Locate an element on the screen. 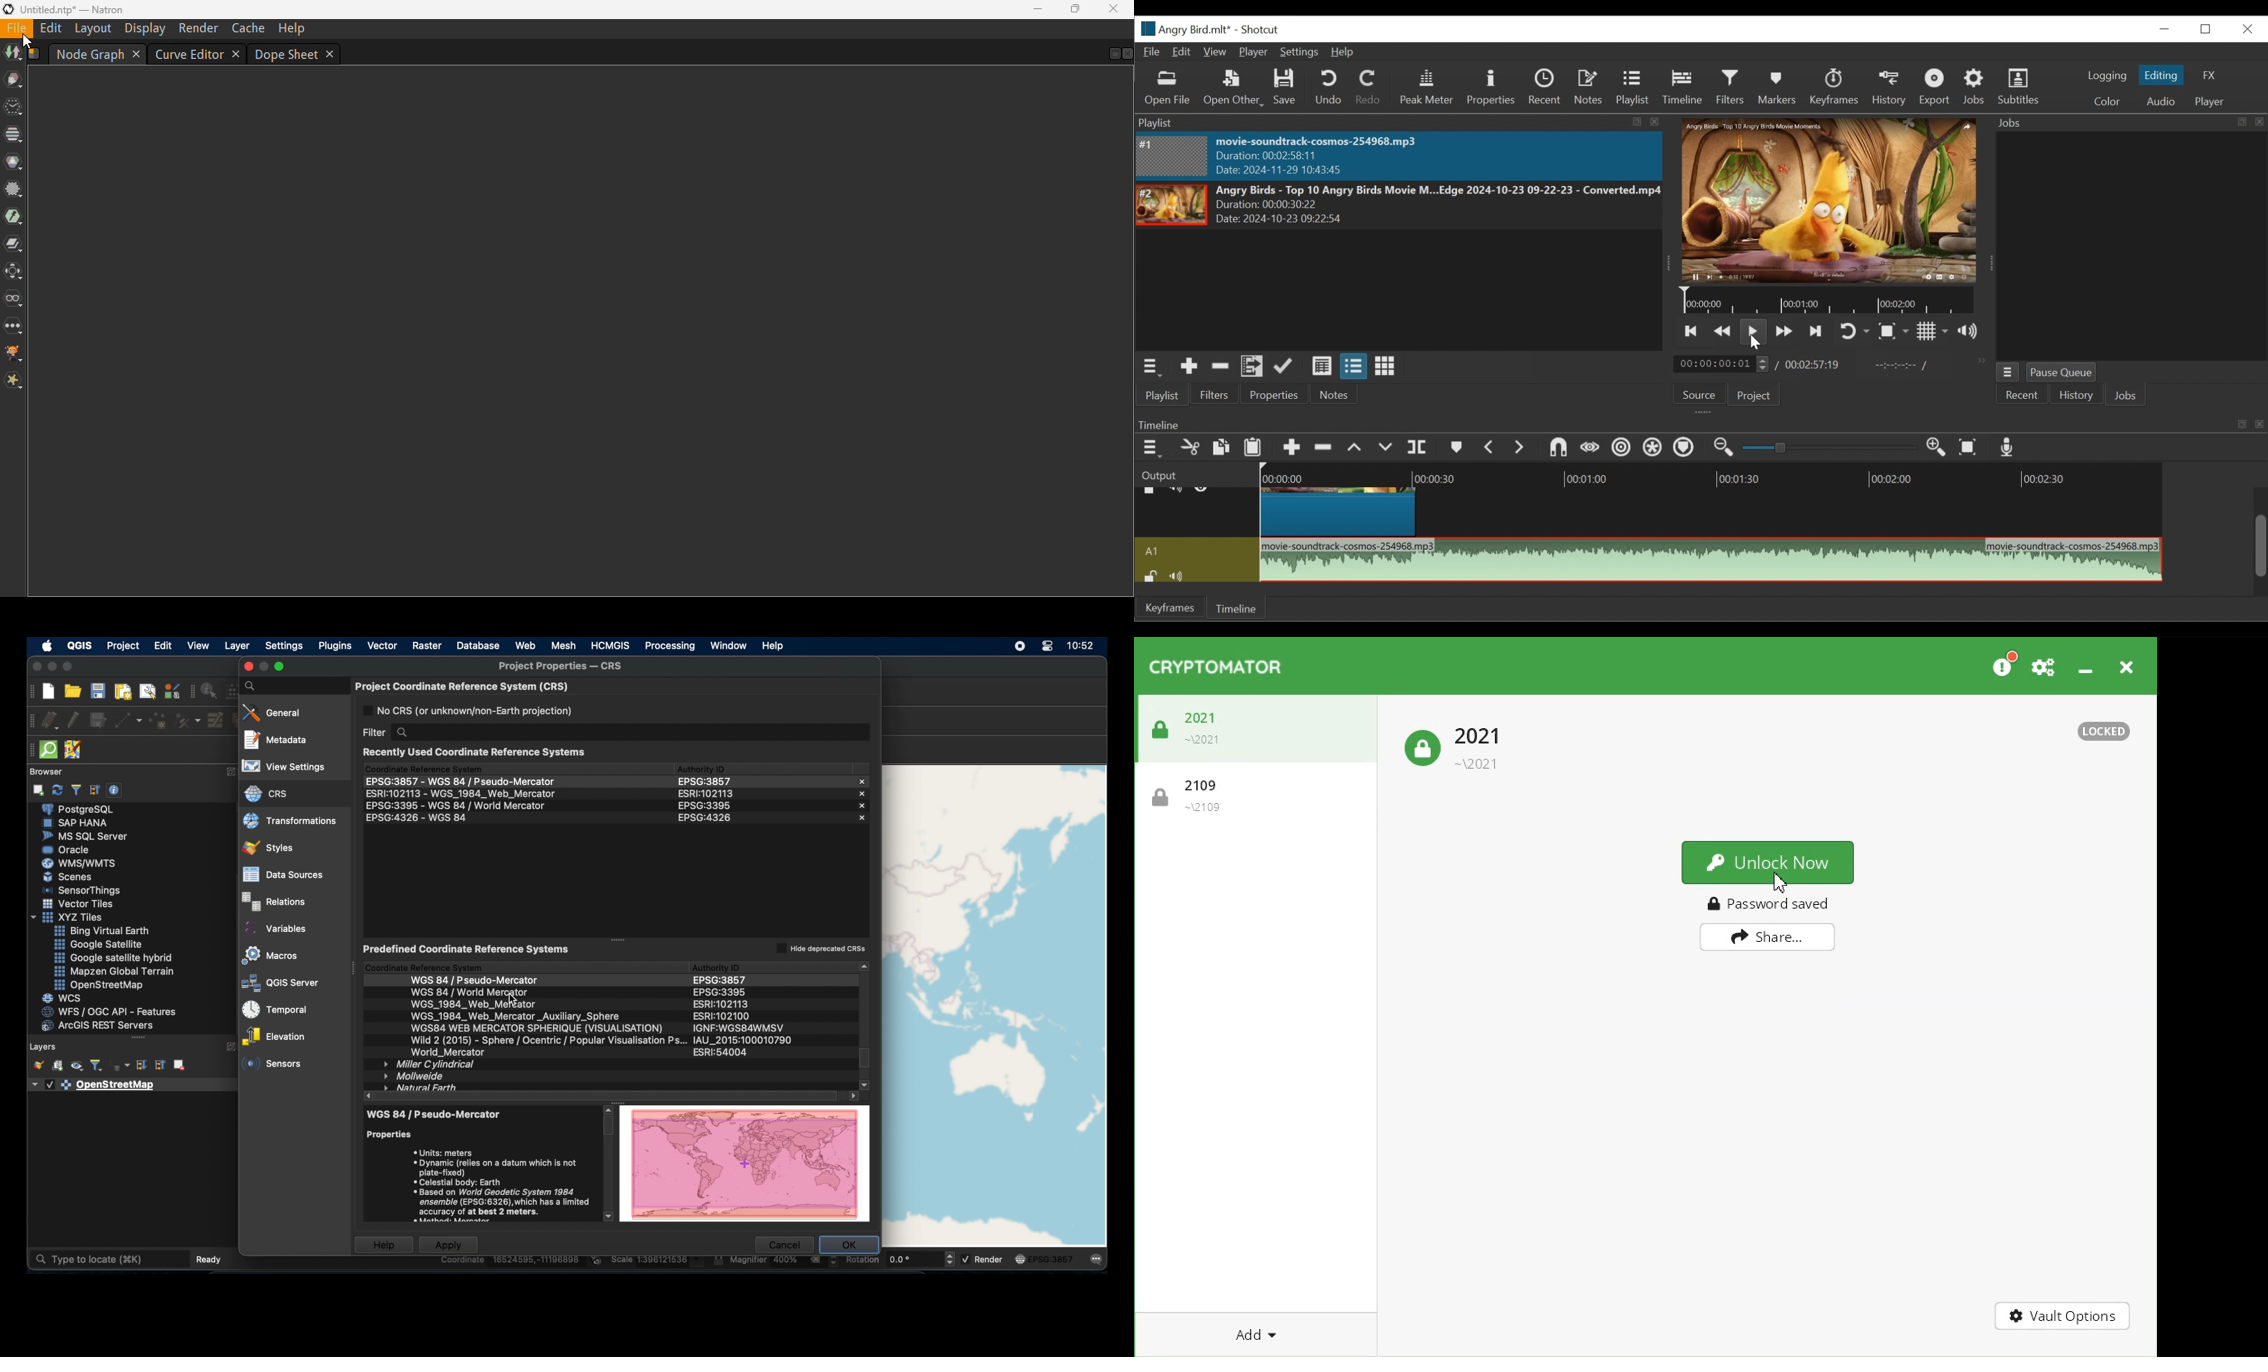 The width and height of the screenshot is (2268, 1372). minimize is located at coordinates (52, 667).